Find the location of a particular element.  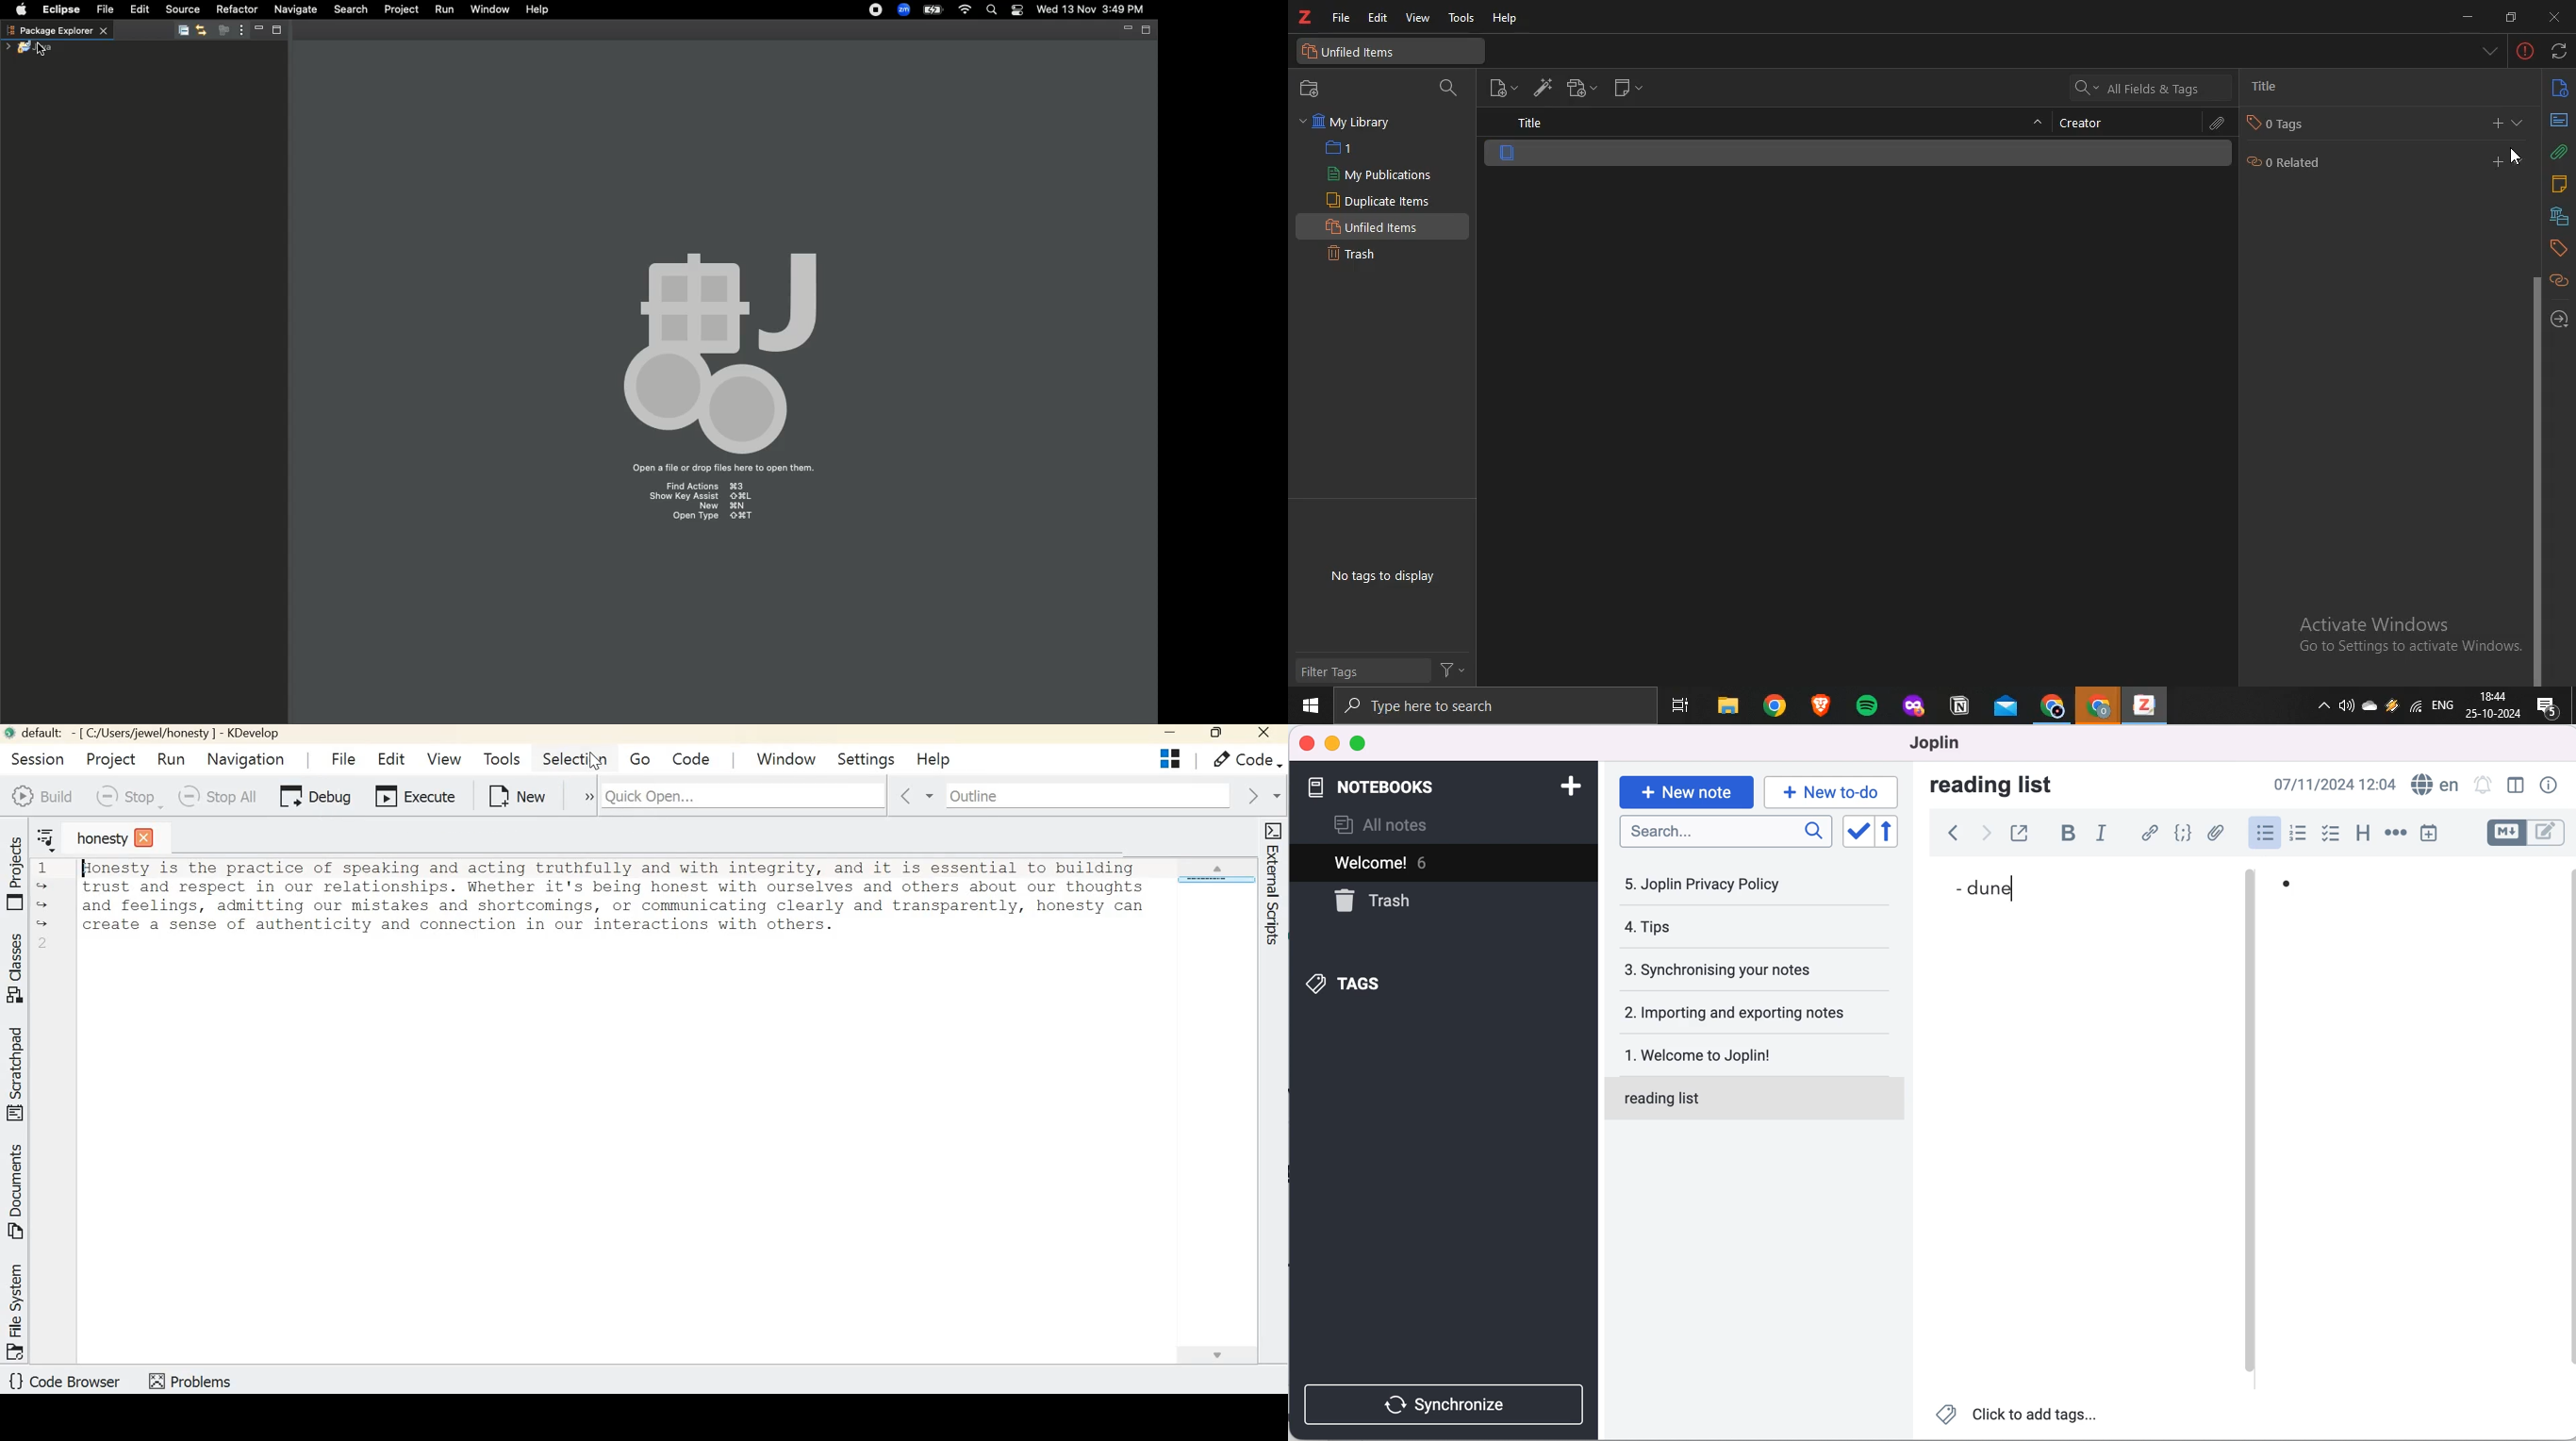

synchronising your notes is located at coordinates (1752, 971).